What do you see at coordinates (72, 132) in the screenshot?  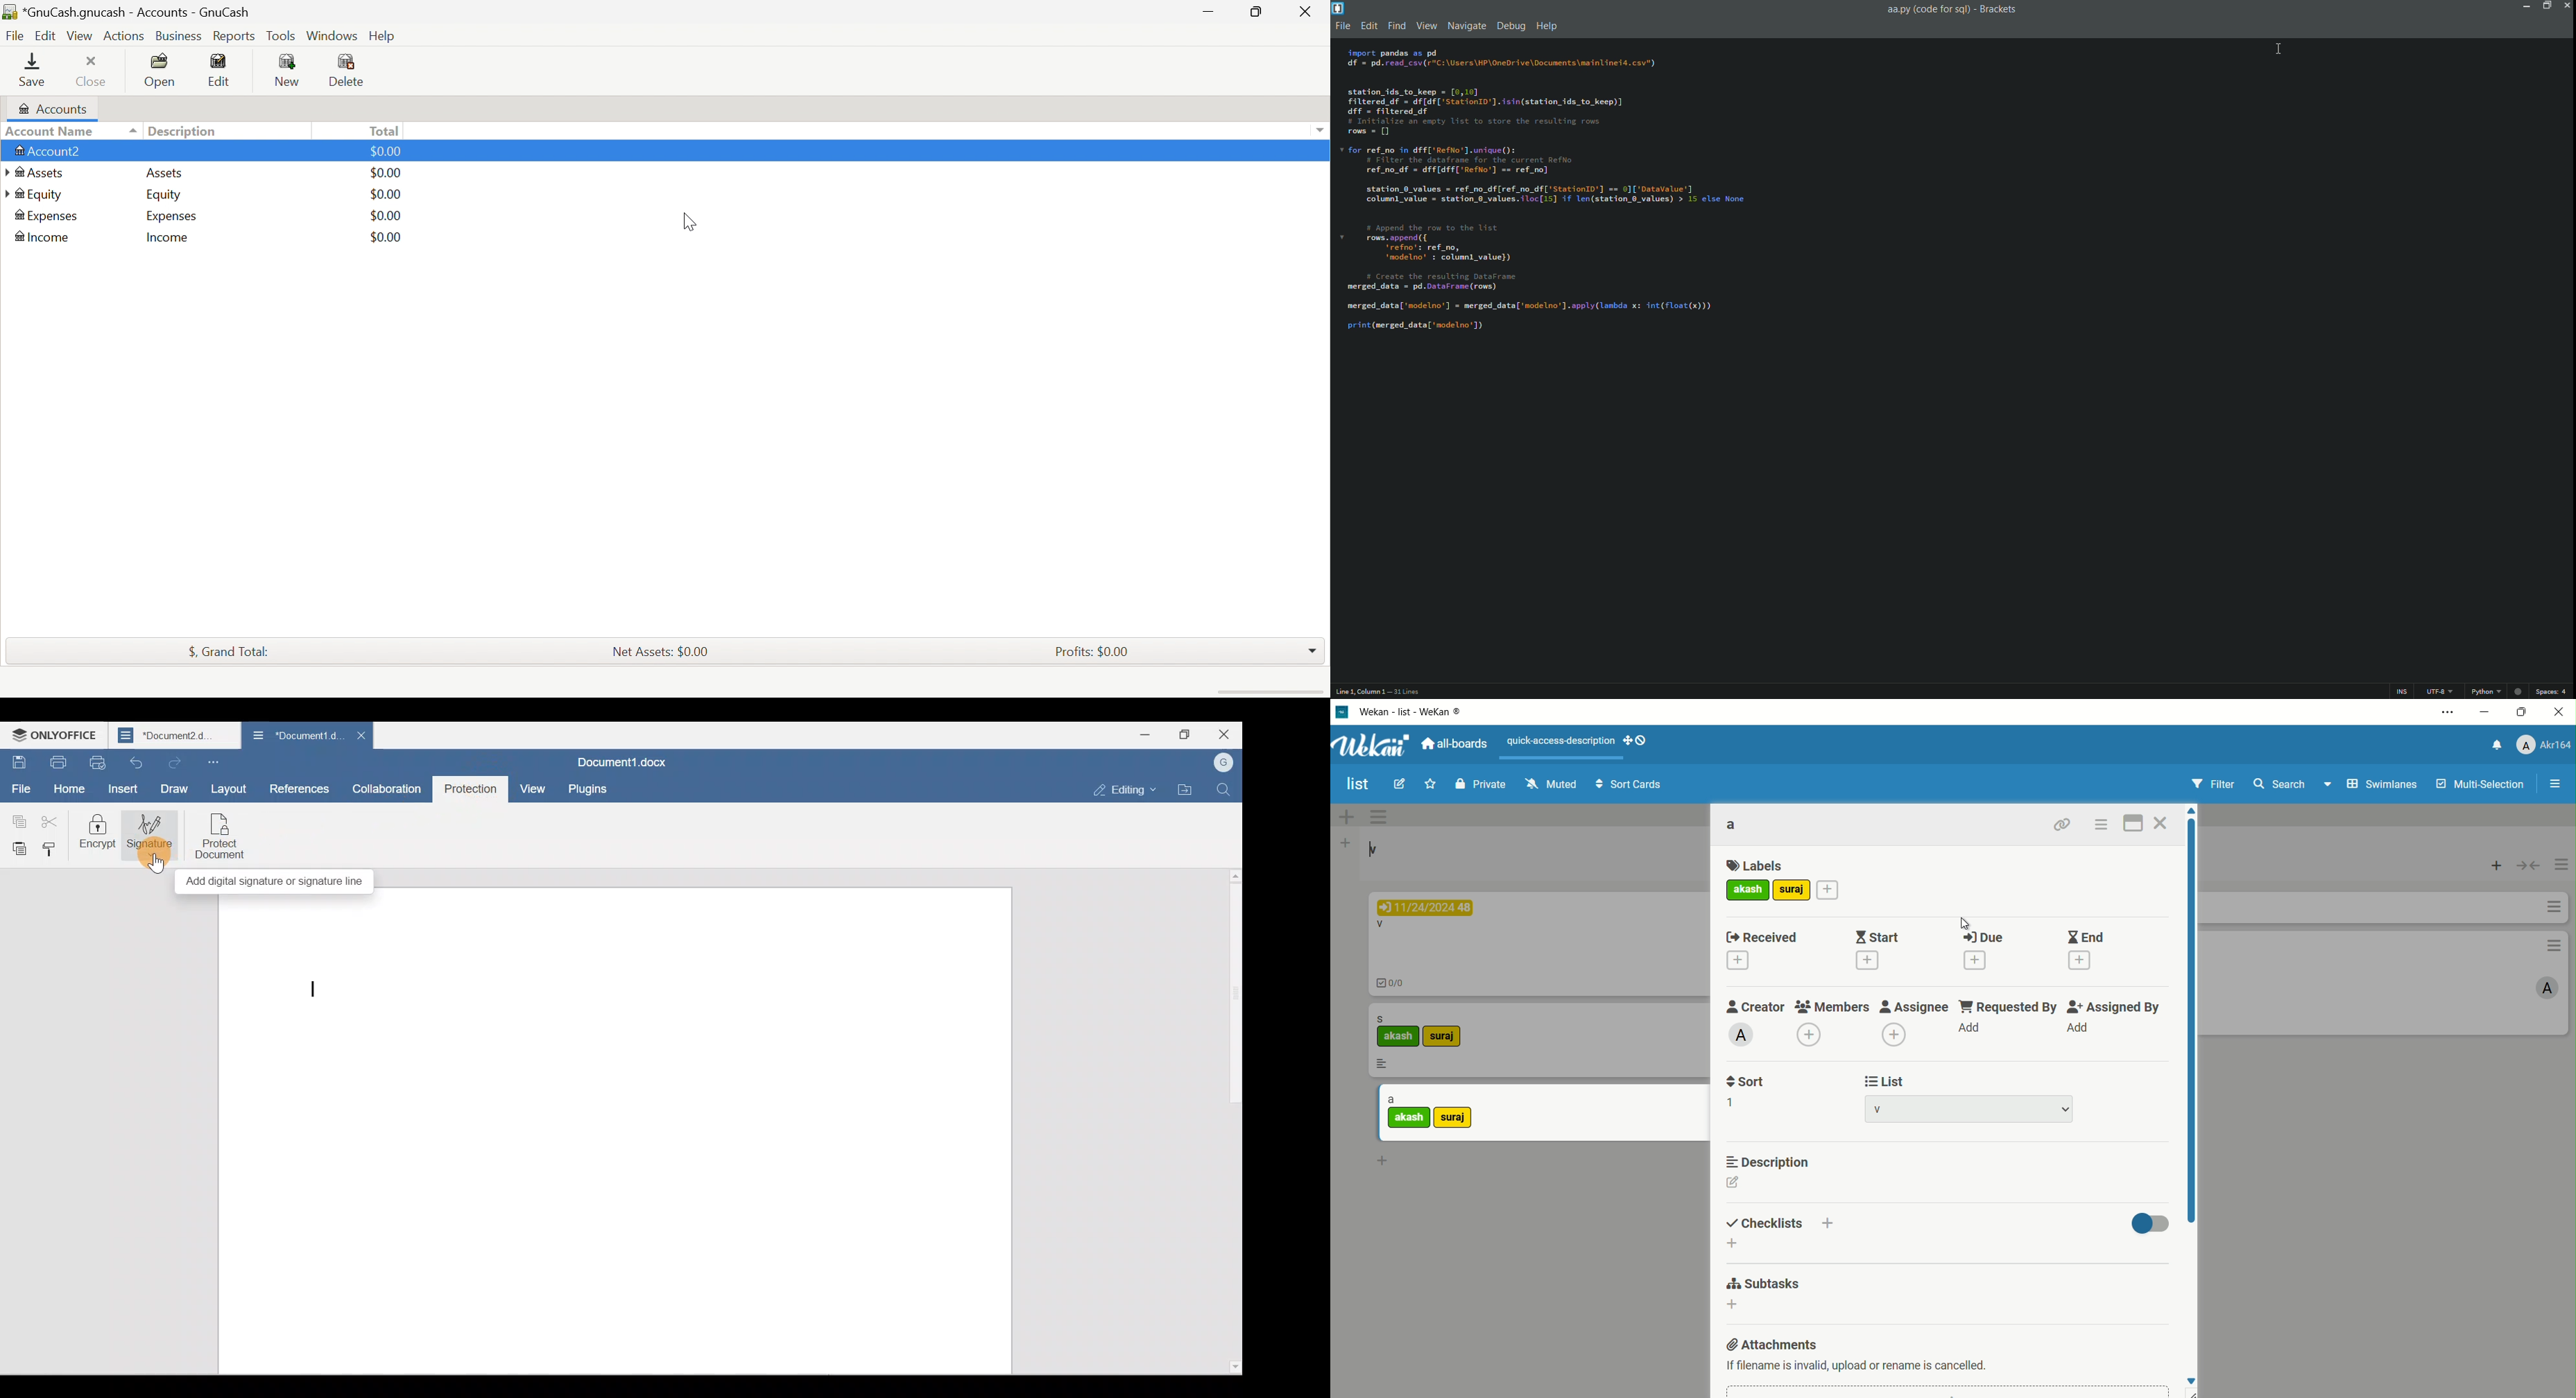 I see `Account Name` at bounding box center [72, 132].